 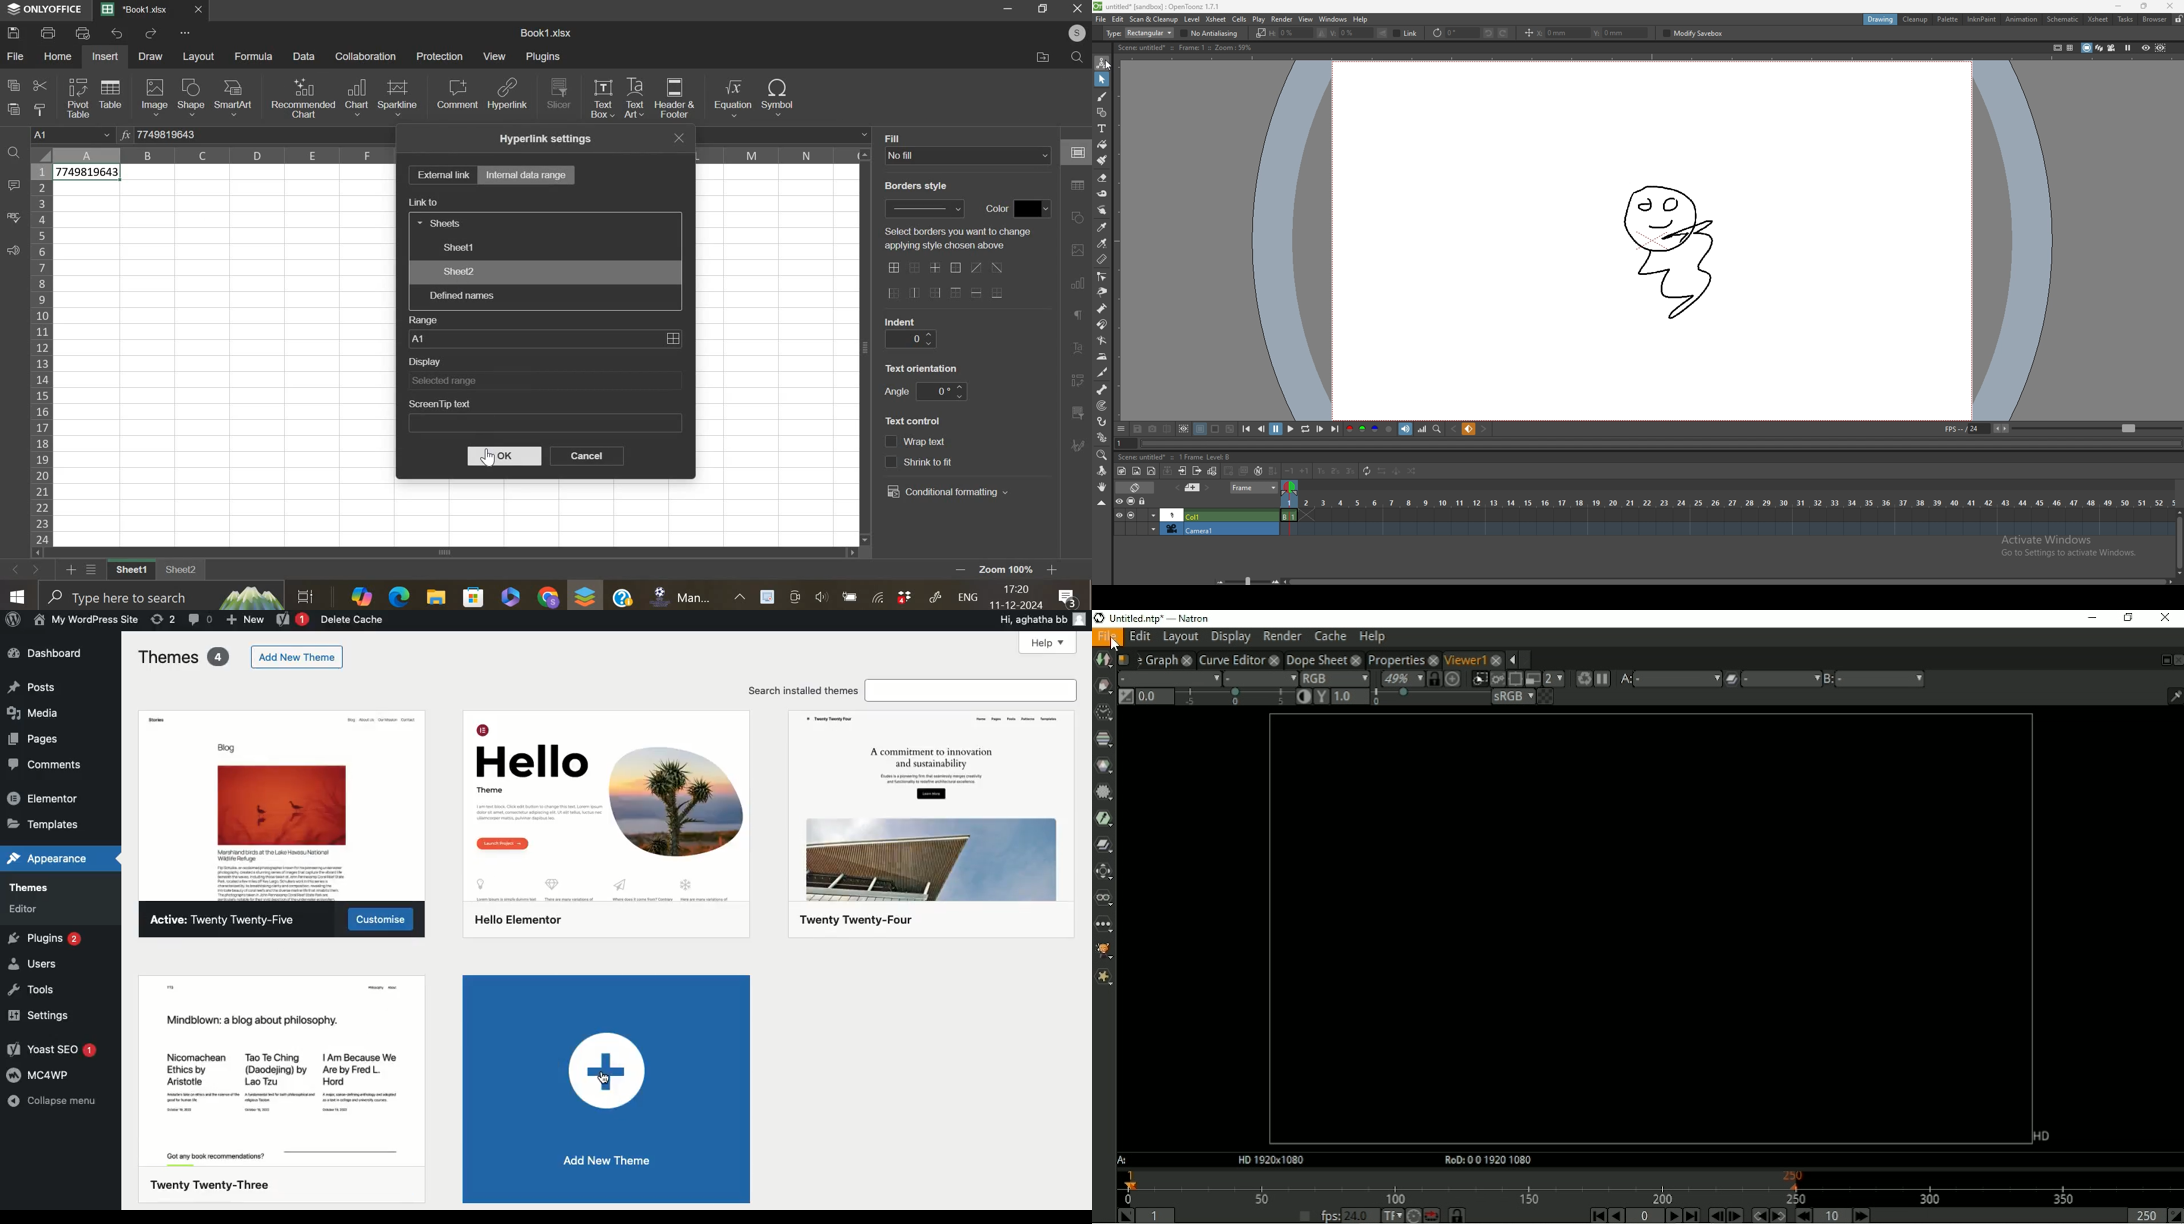 I want to click on tape, so click(x=1102, y=194).